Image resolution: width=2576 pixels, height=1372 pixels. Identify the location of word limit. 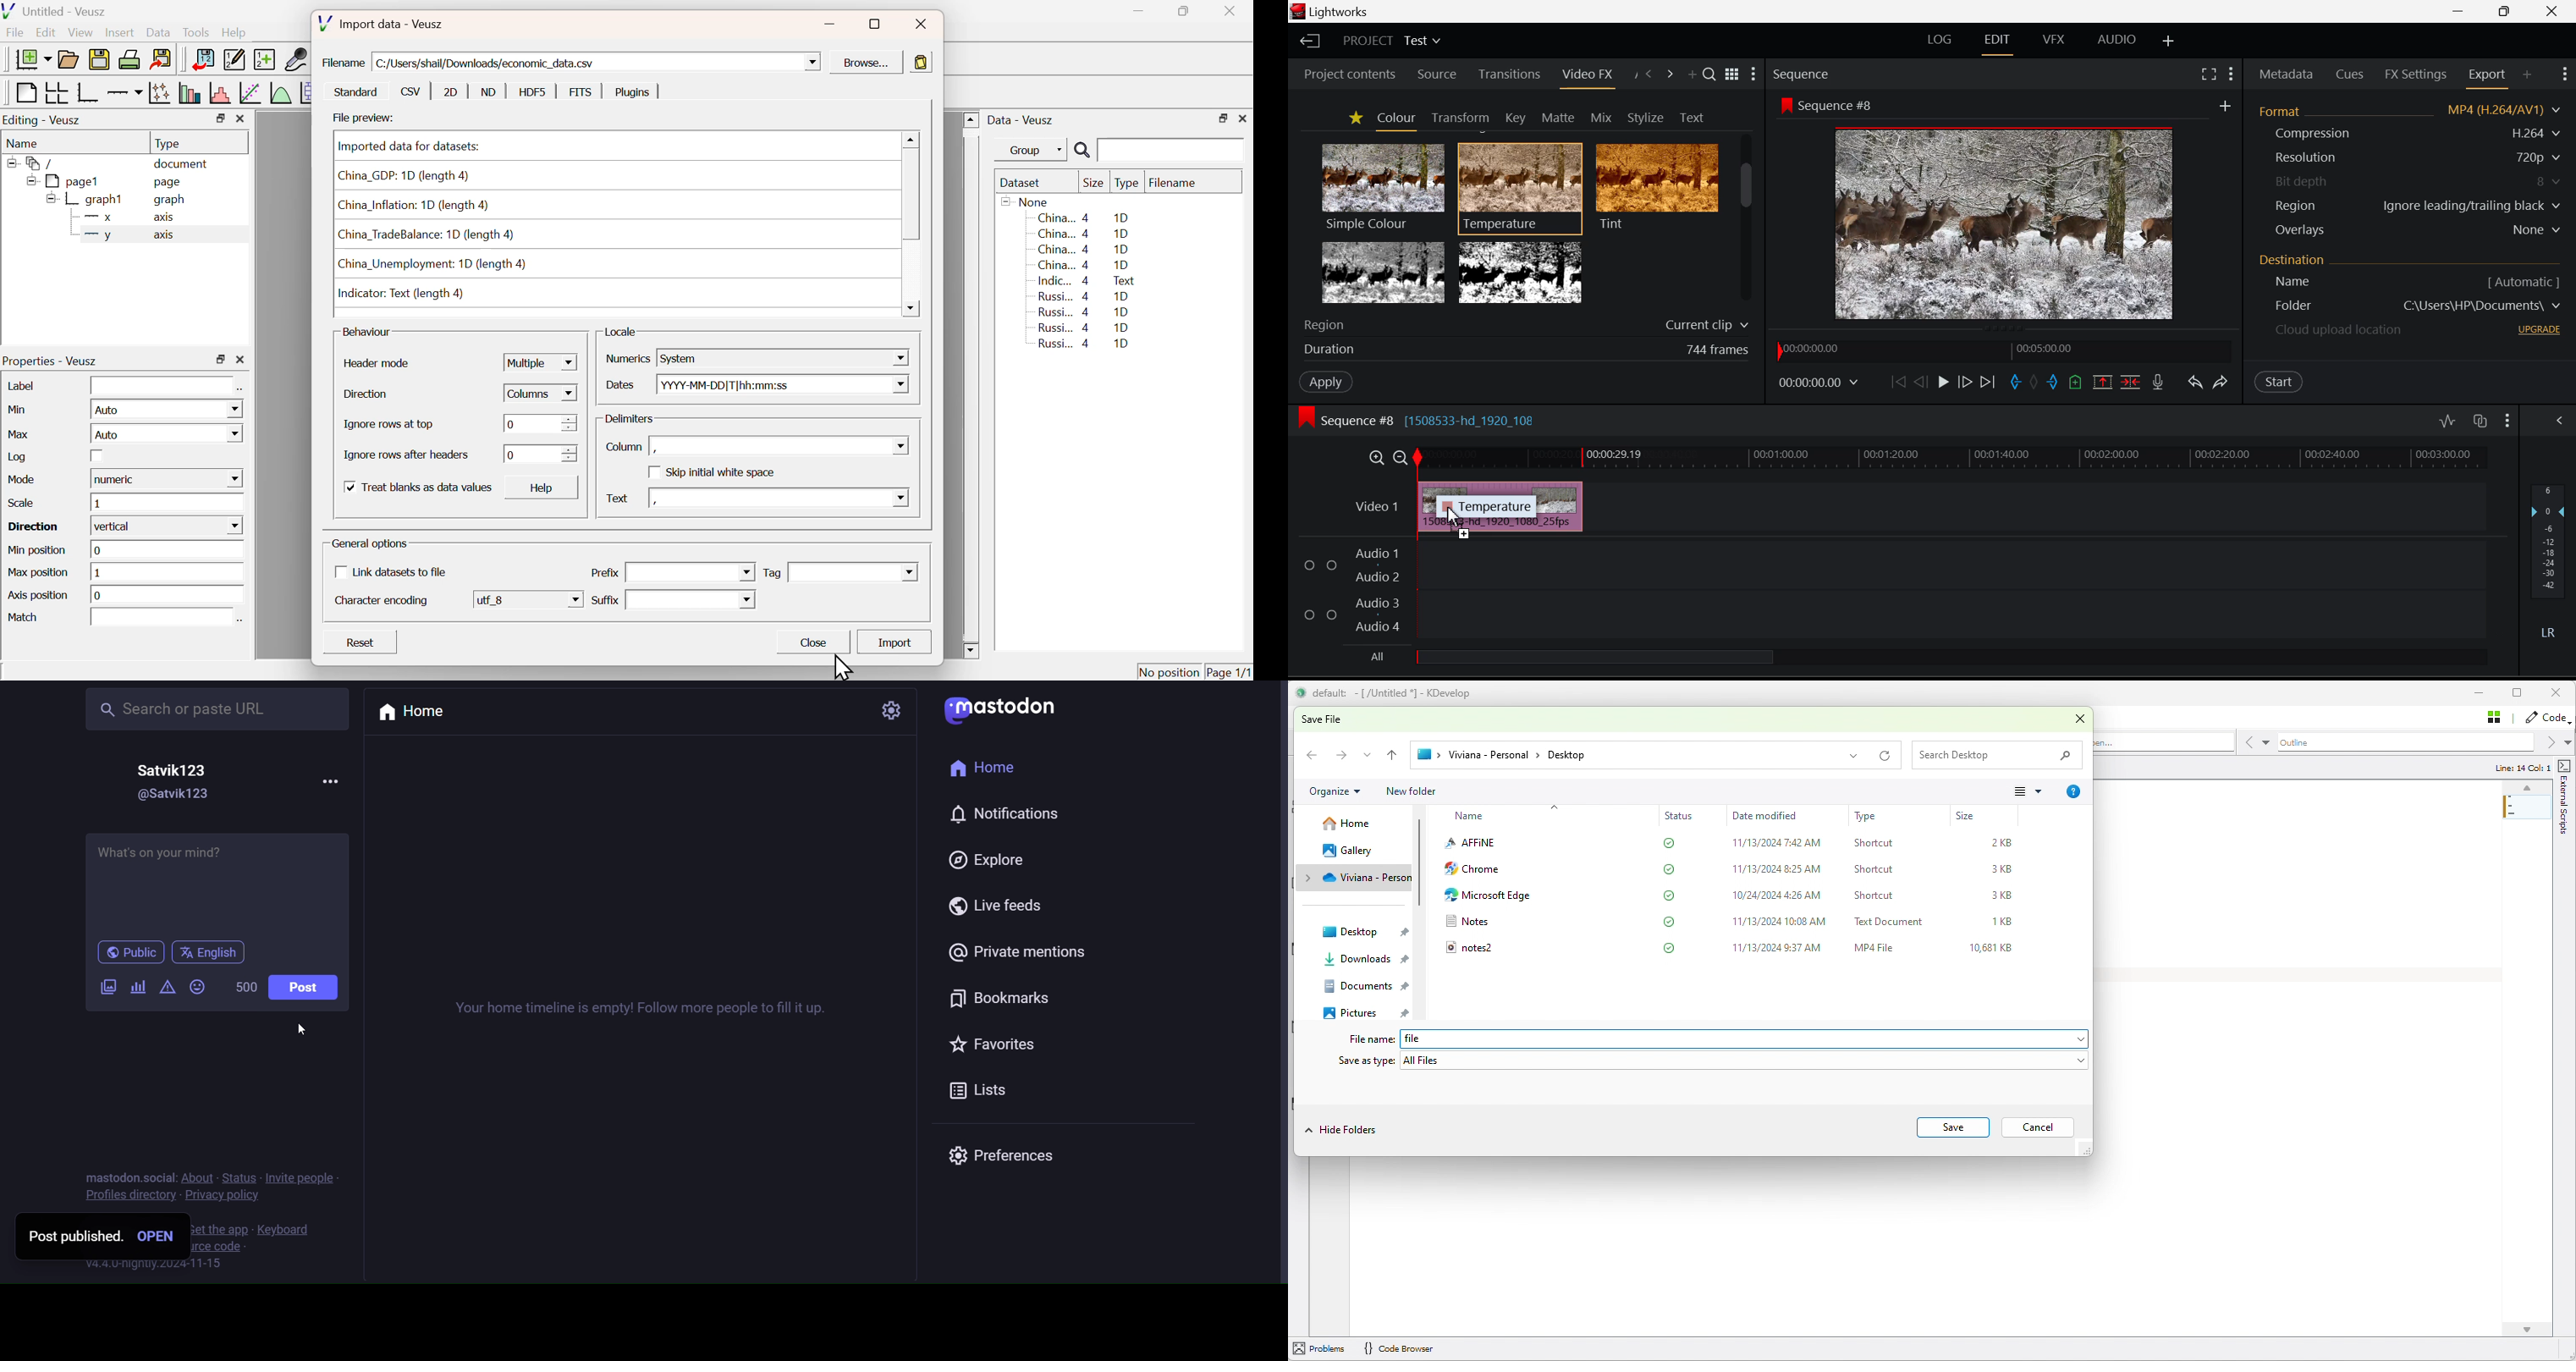
(246, 988).